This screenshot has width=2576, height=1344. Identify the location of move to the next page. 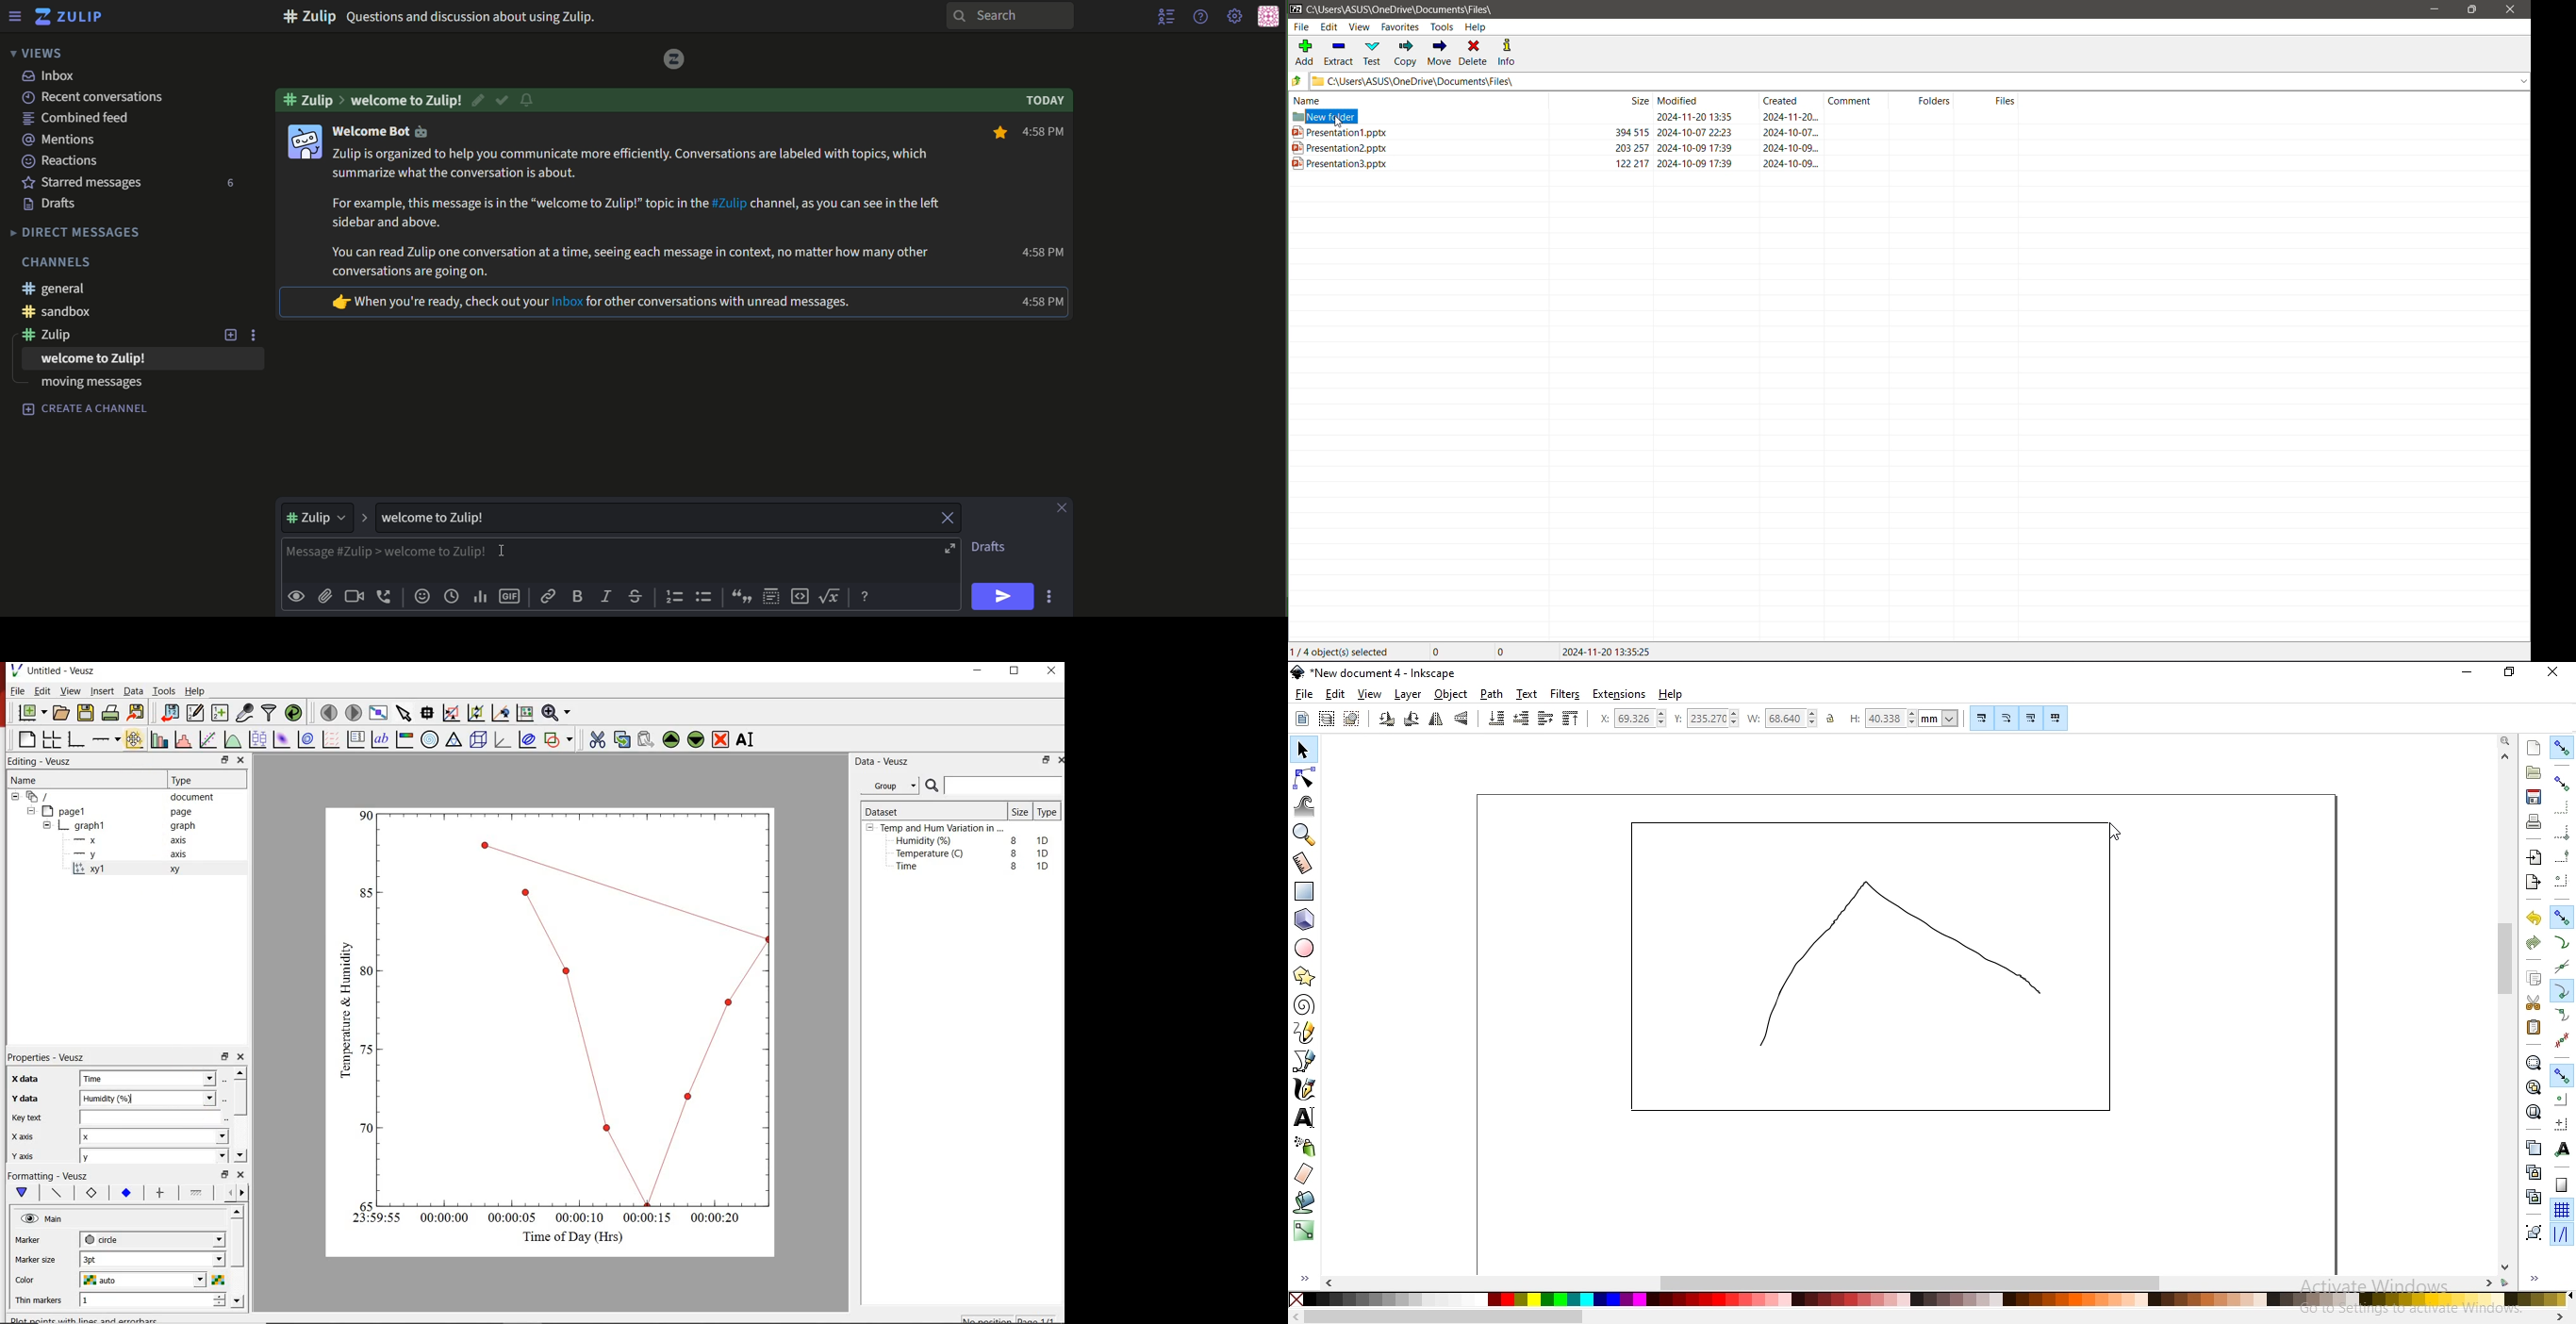
(353, 712).